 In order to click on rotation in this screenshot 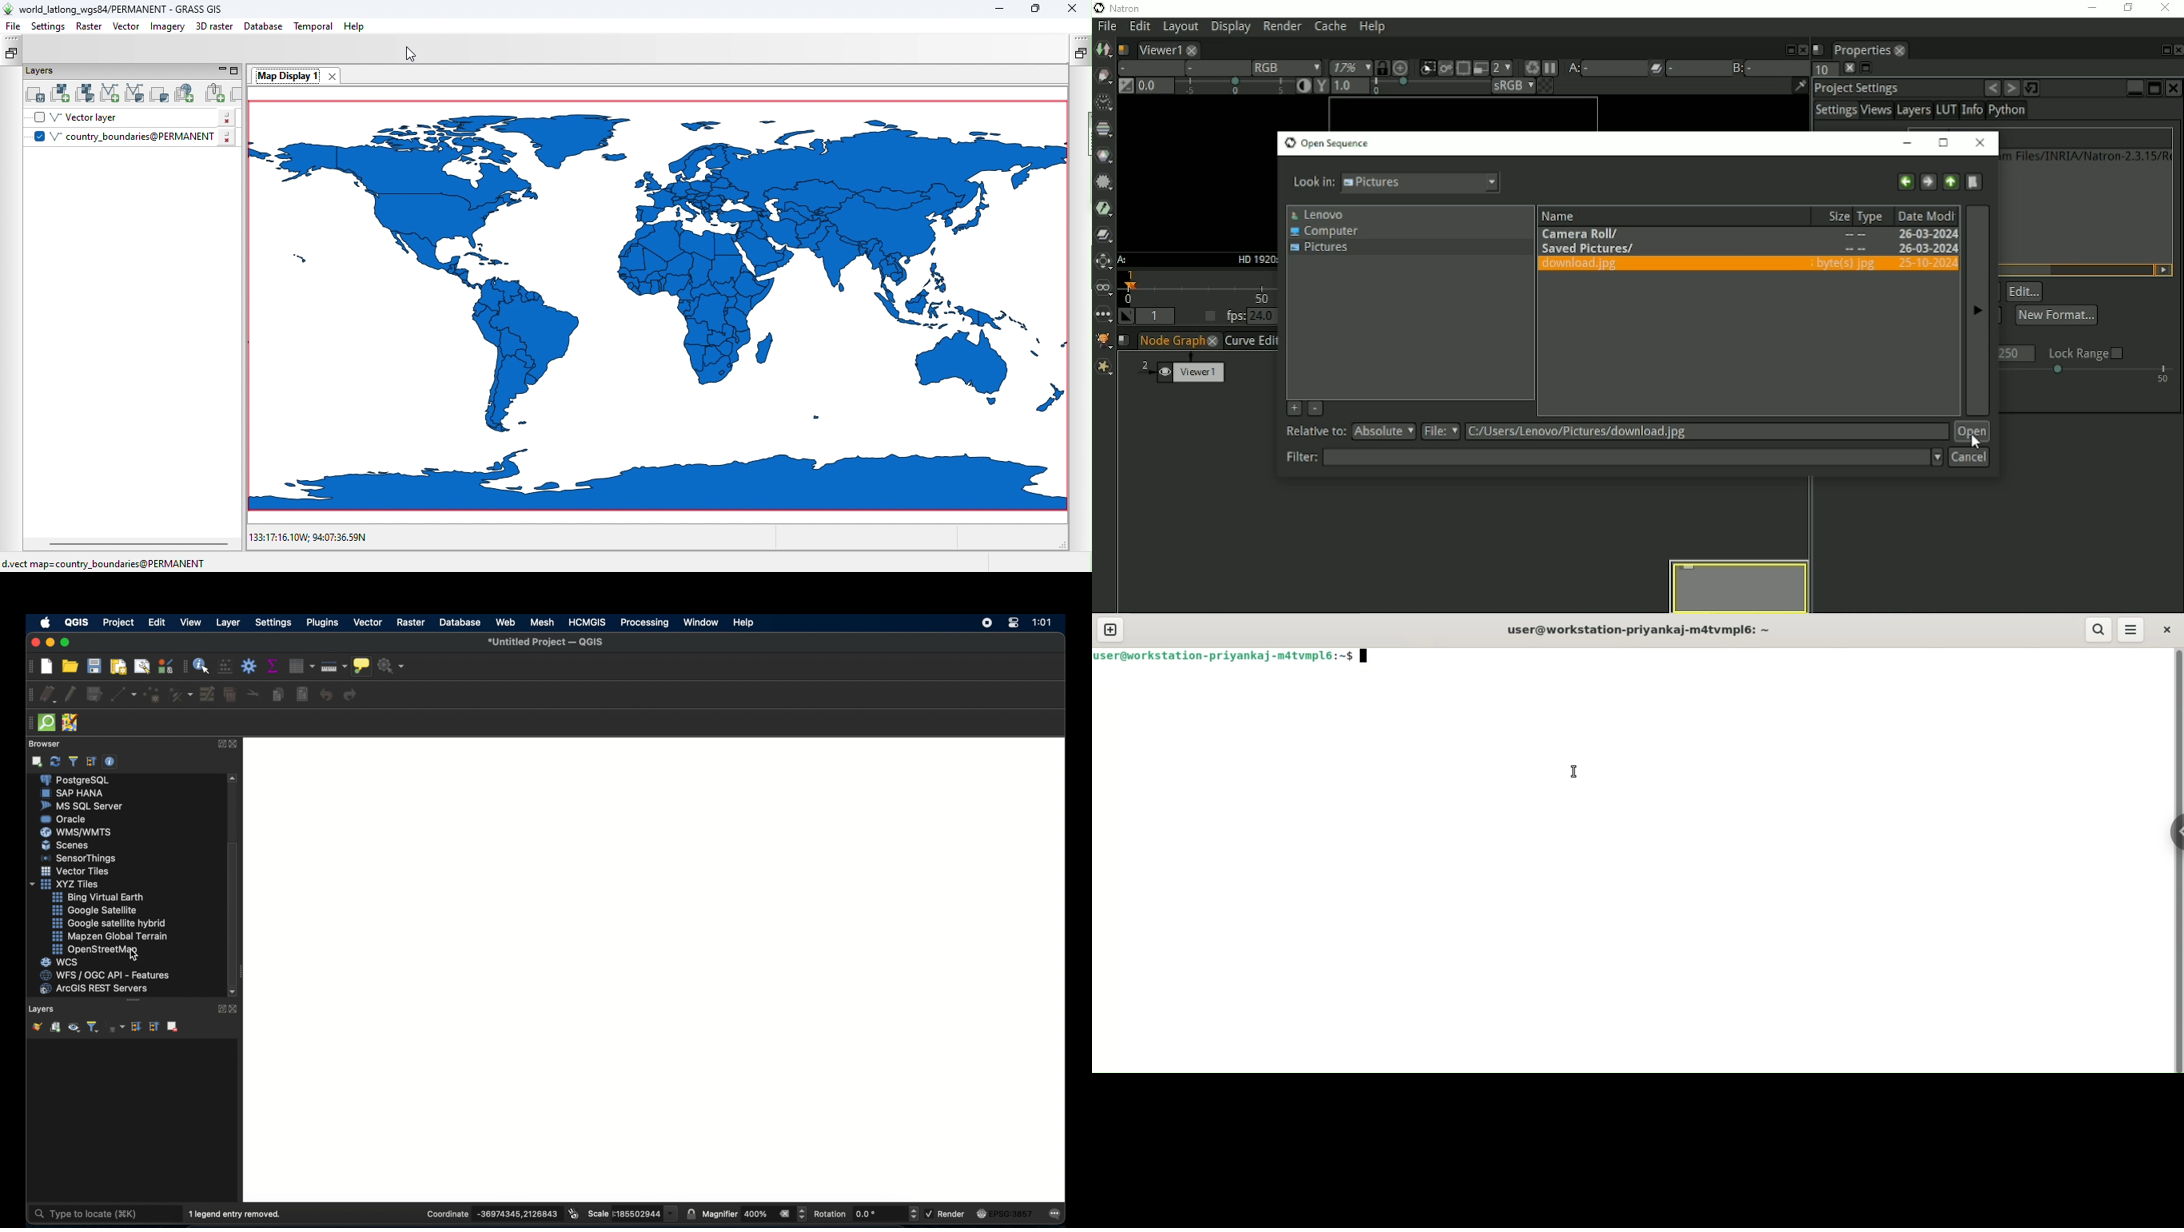, I will do `click(868, 1214)`.